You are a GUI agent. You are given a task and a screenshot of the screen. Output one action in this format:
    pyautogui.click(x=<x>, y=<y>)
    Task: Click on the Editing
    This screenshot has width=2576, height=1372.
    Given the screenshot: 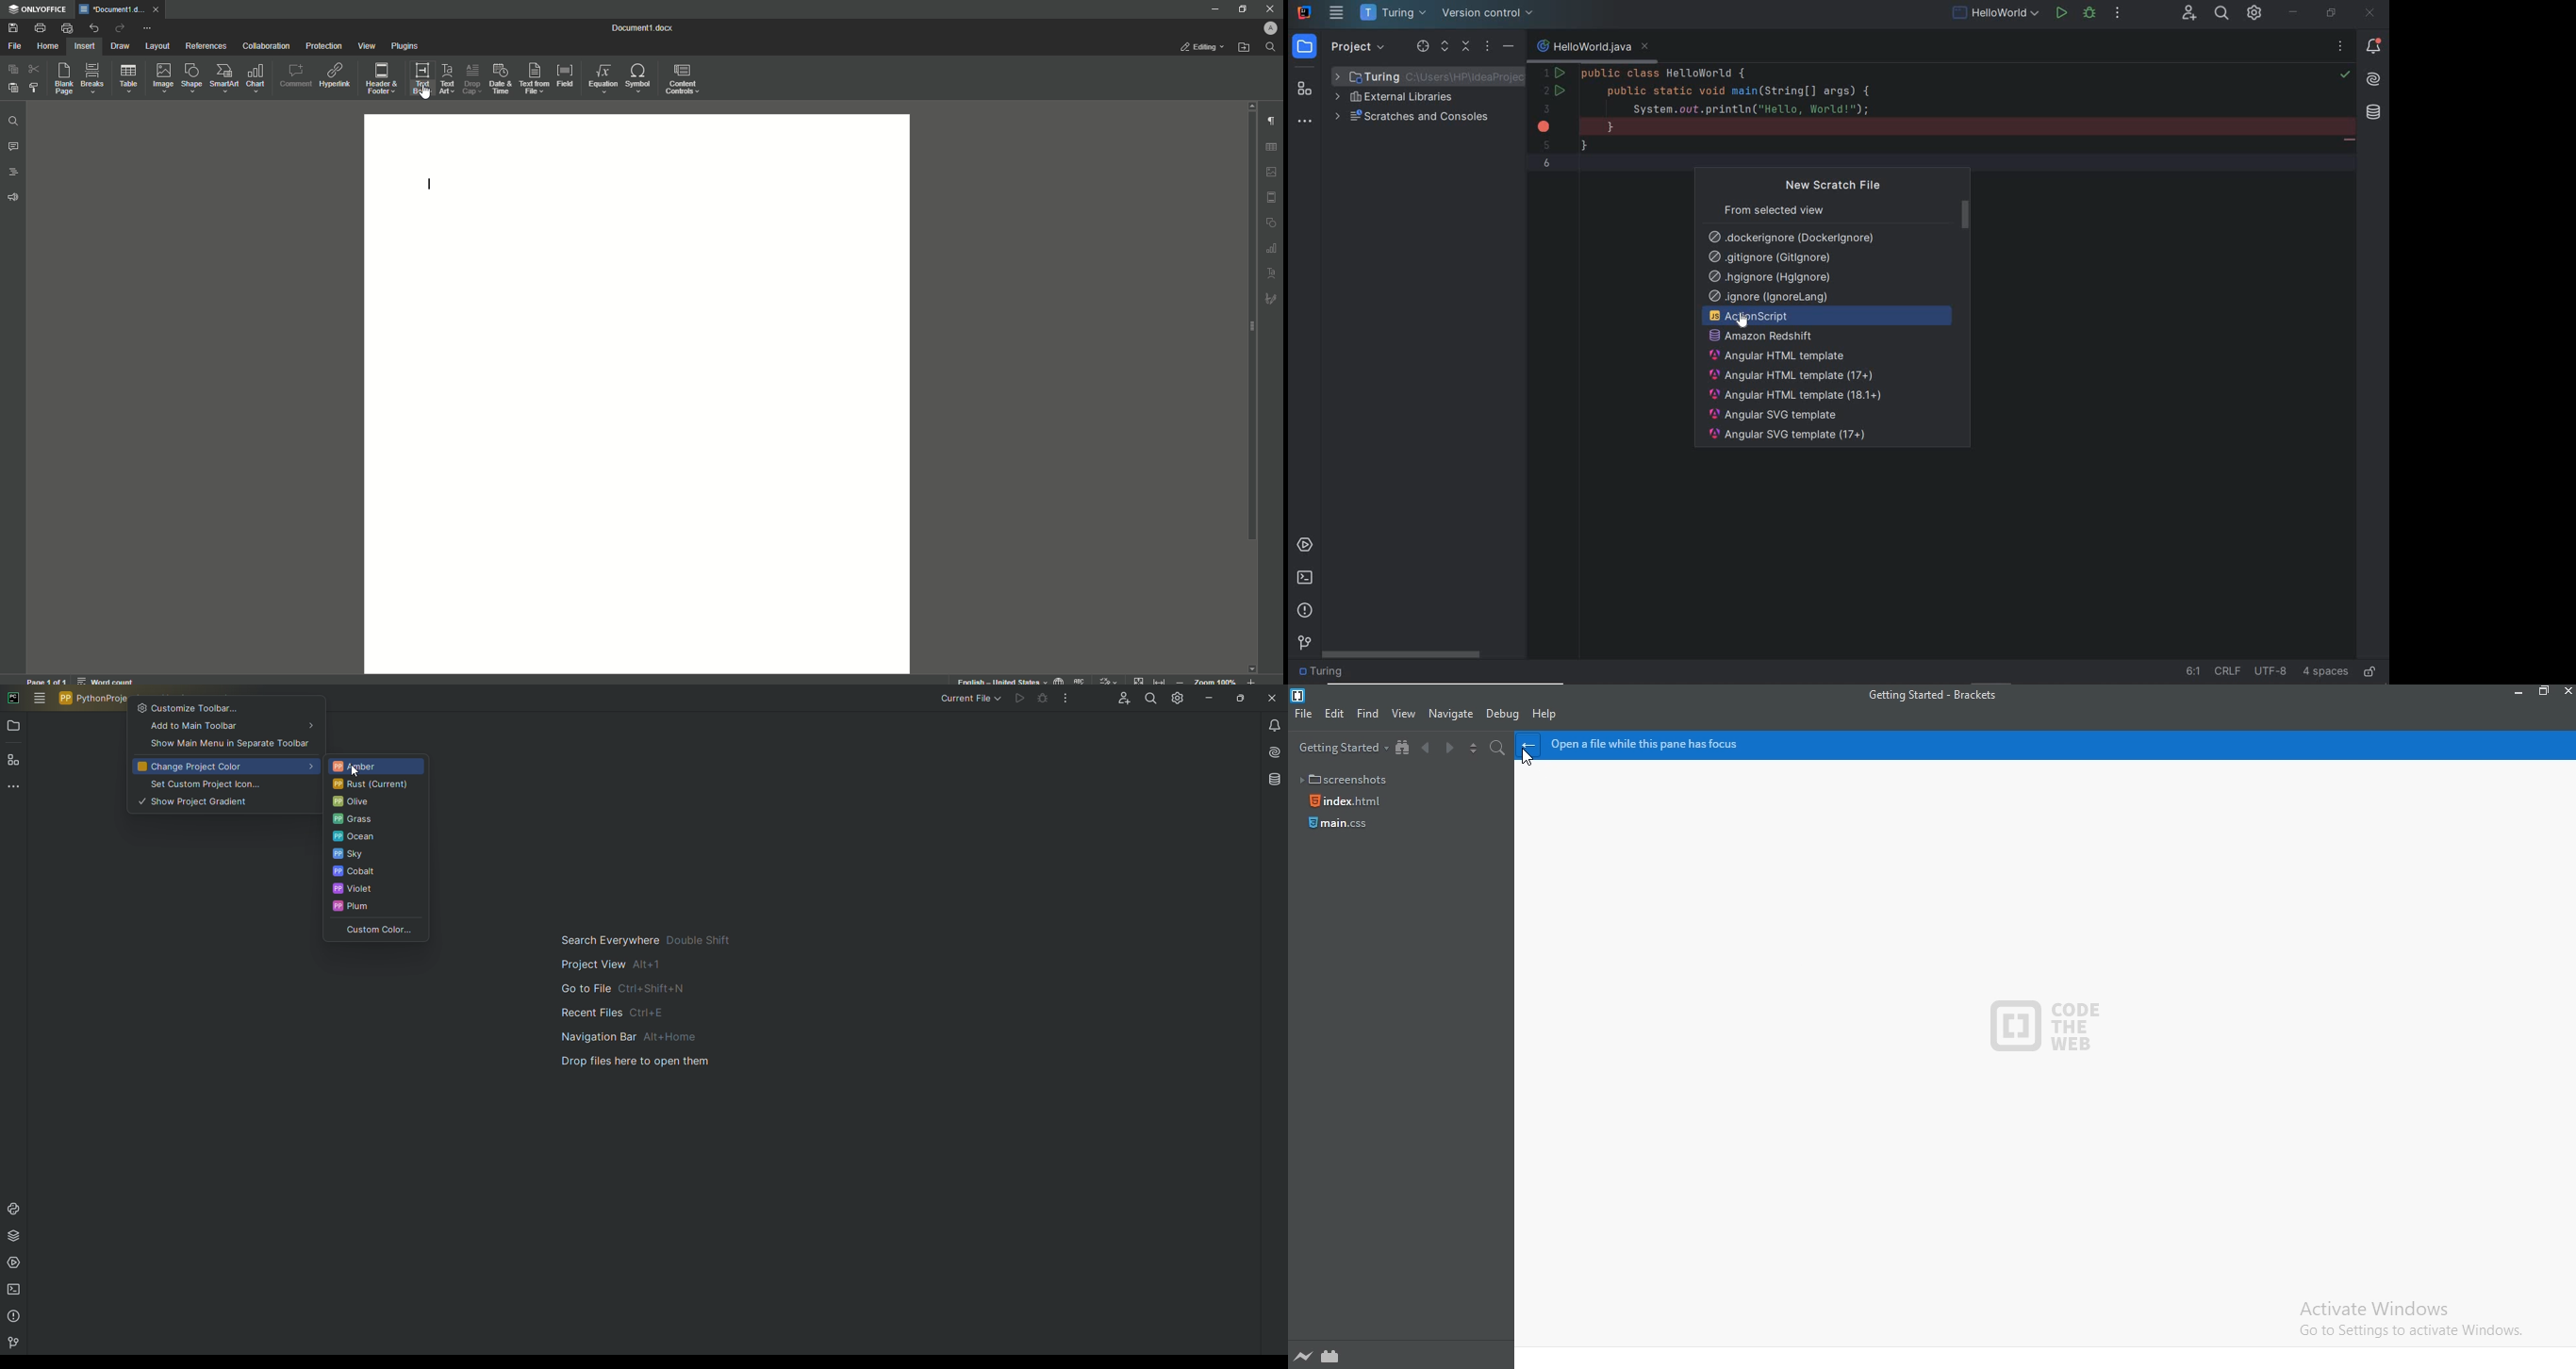 What is the action you would take?
    pyautogui.click(x=1205, y=47)
    